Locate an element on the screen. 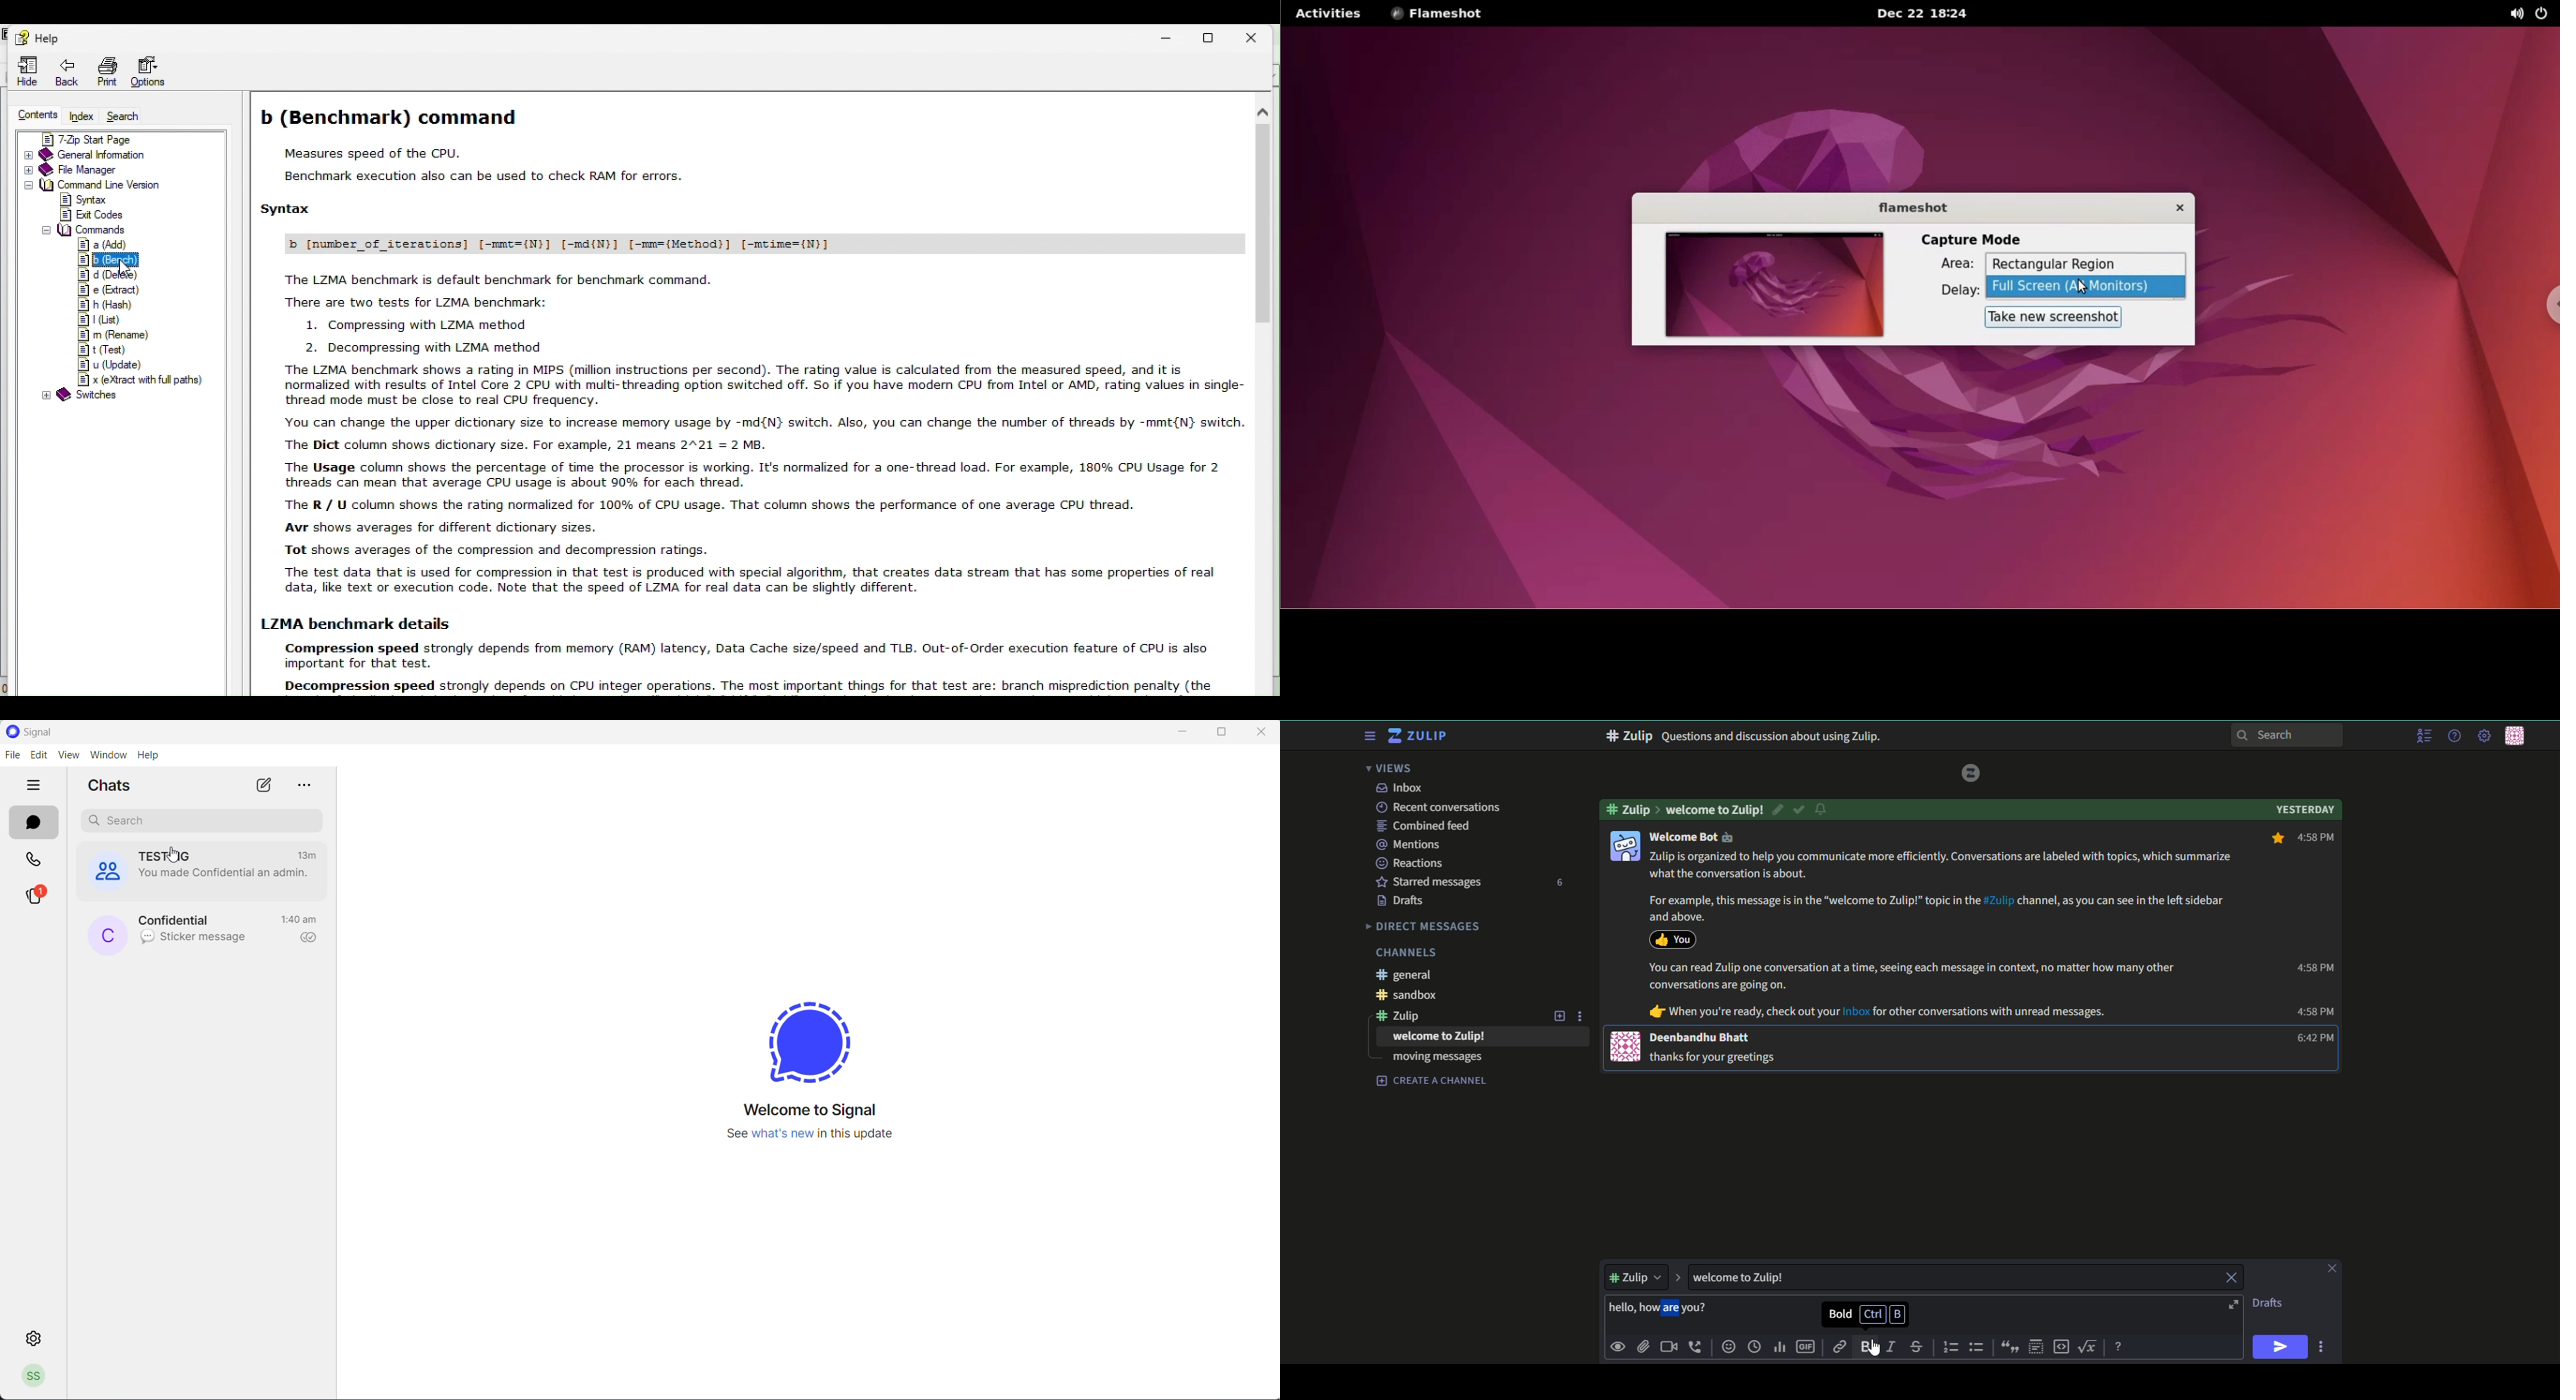 The width and height of the screenshot is (2576, 1400). text is located at coordinates (1869, 1314).